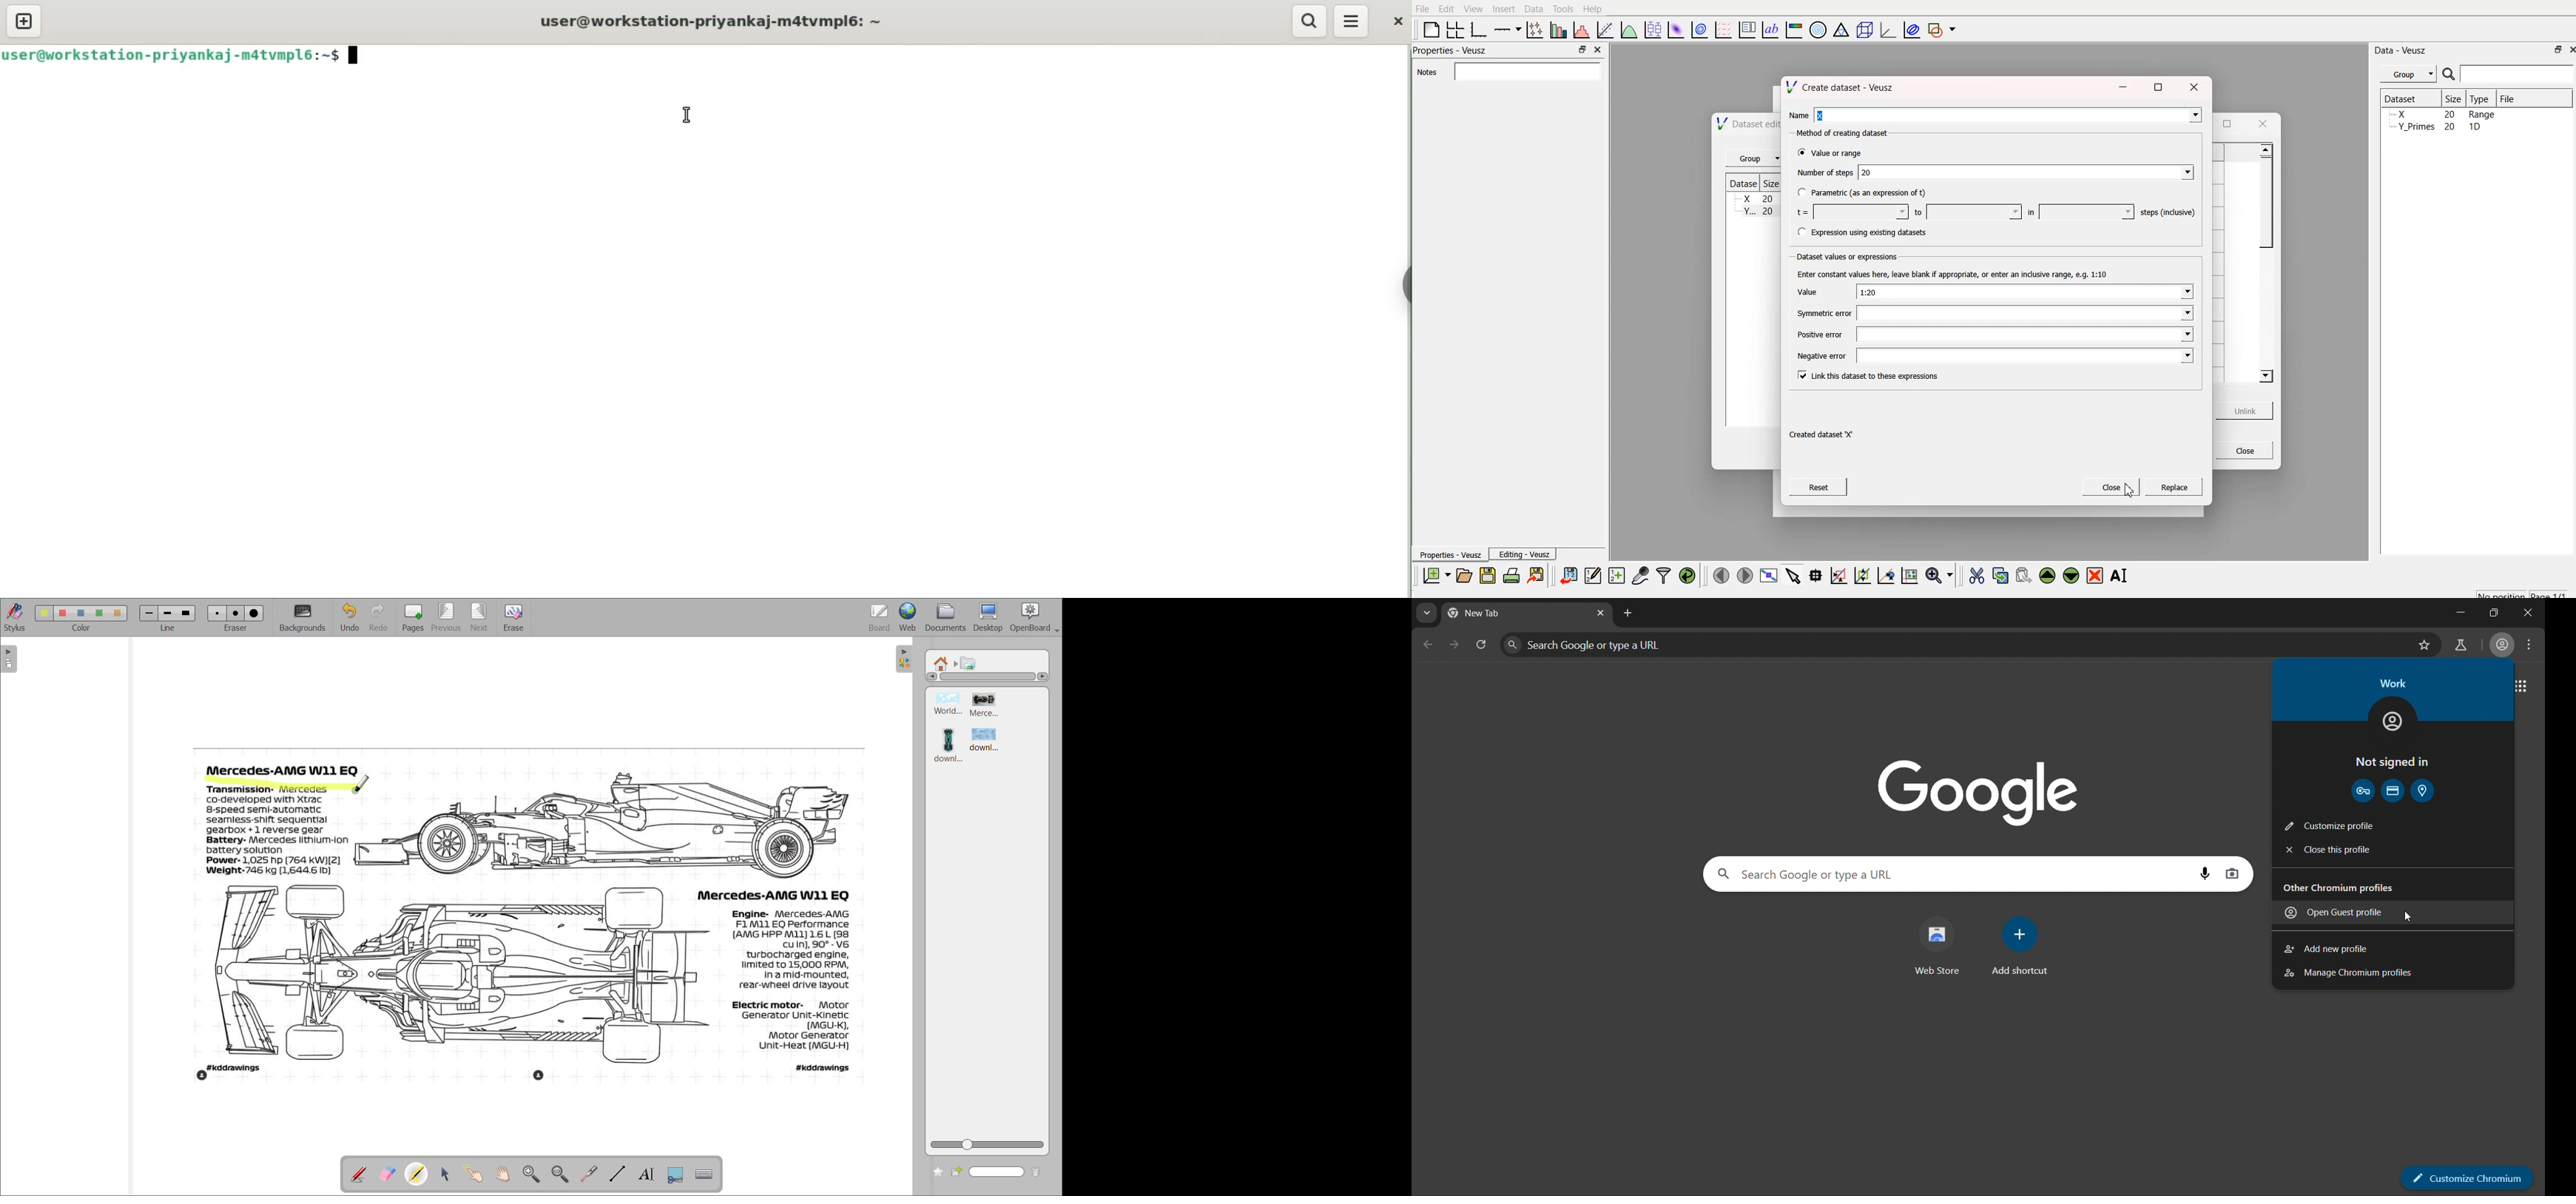 This screenshot has width=2576, height=1204. What do you see at coordinates (2046, 575) in the screenshot?
I see `move up the widget` at bounding box center [2046, 575].